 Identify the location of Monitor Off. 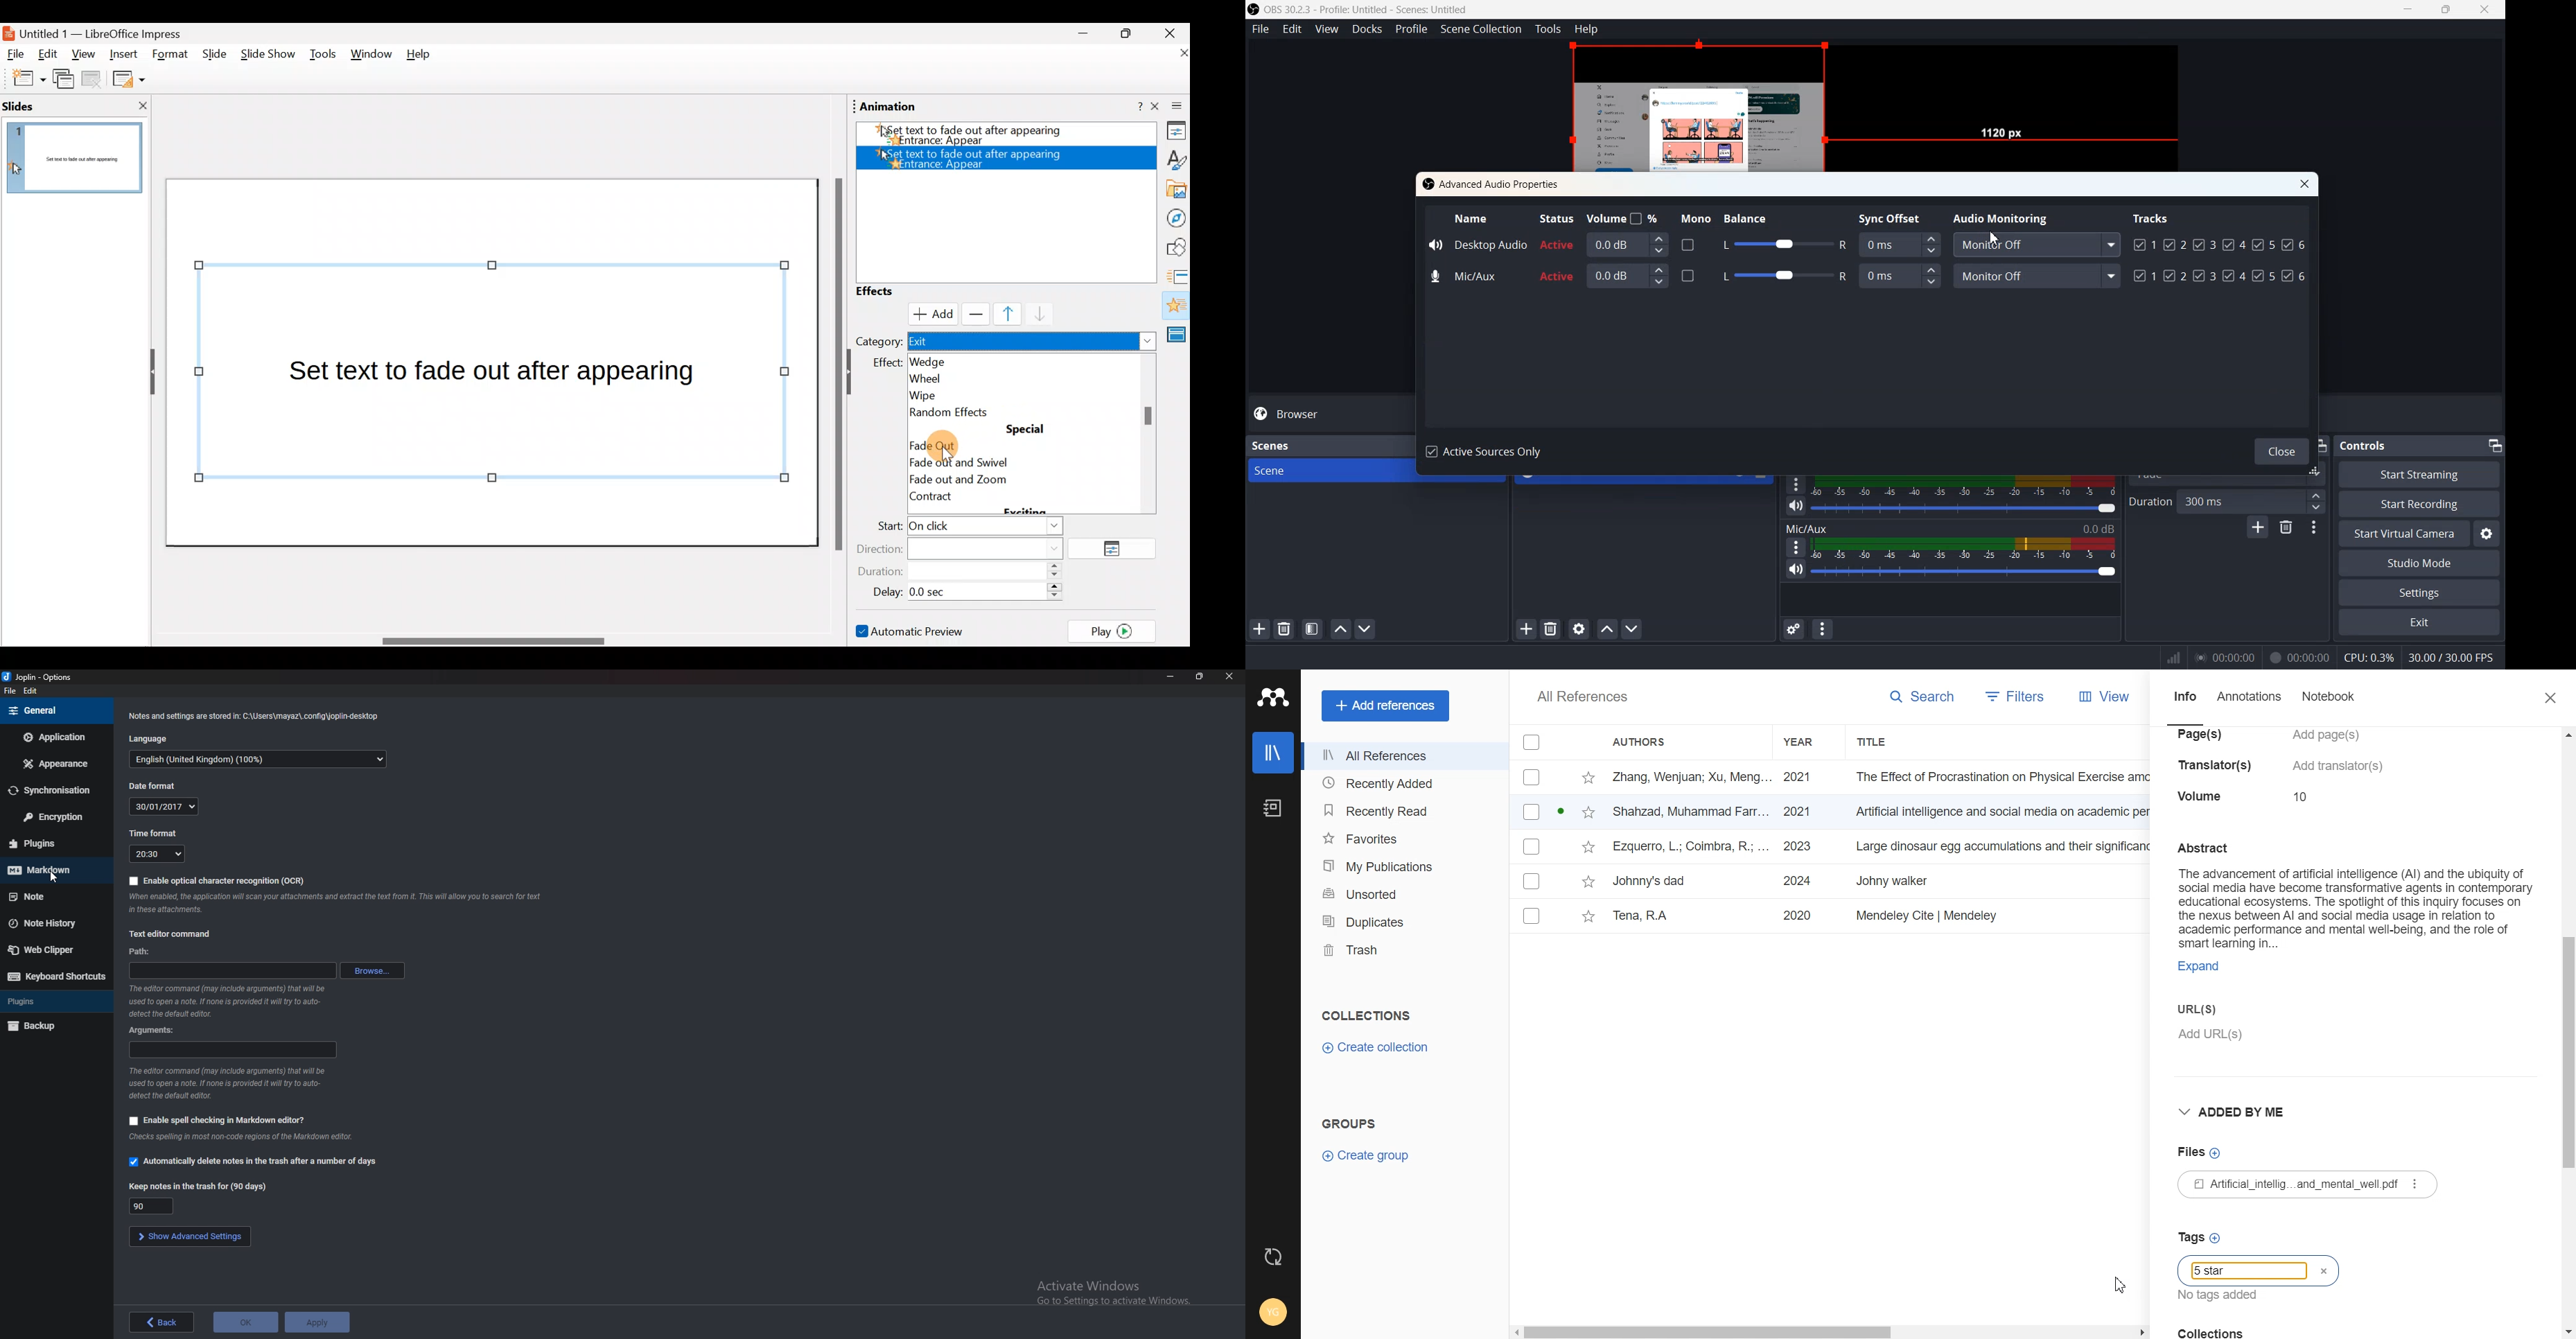
(2036, 245).